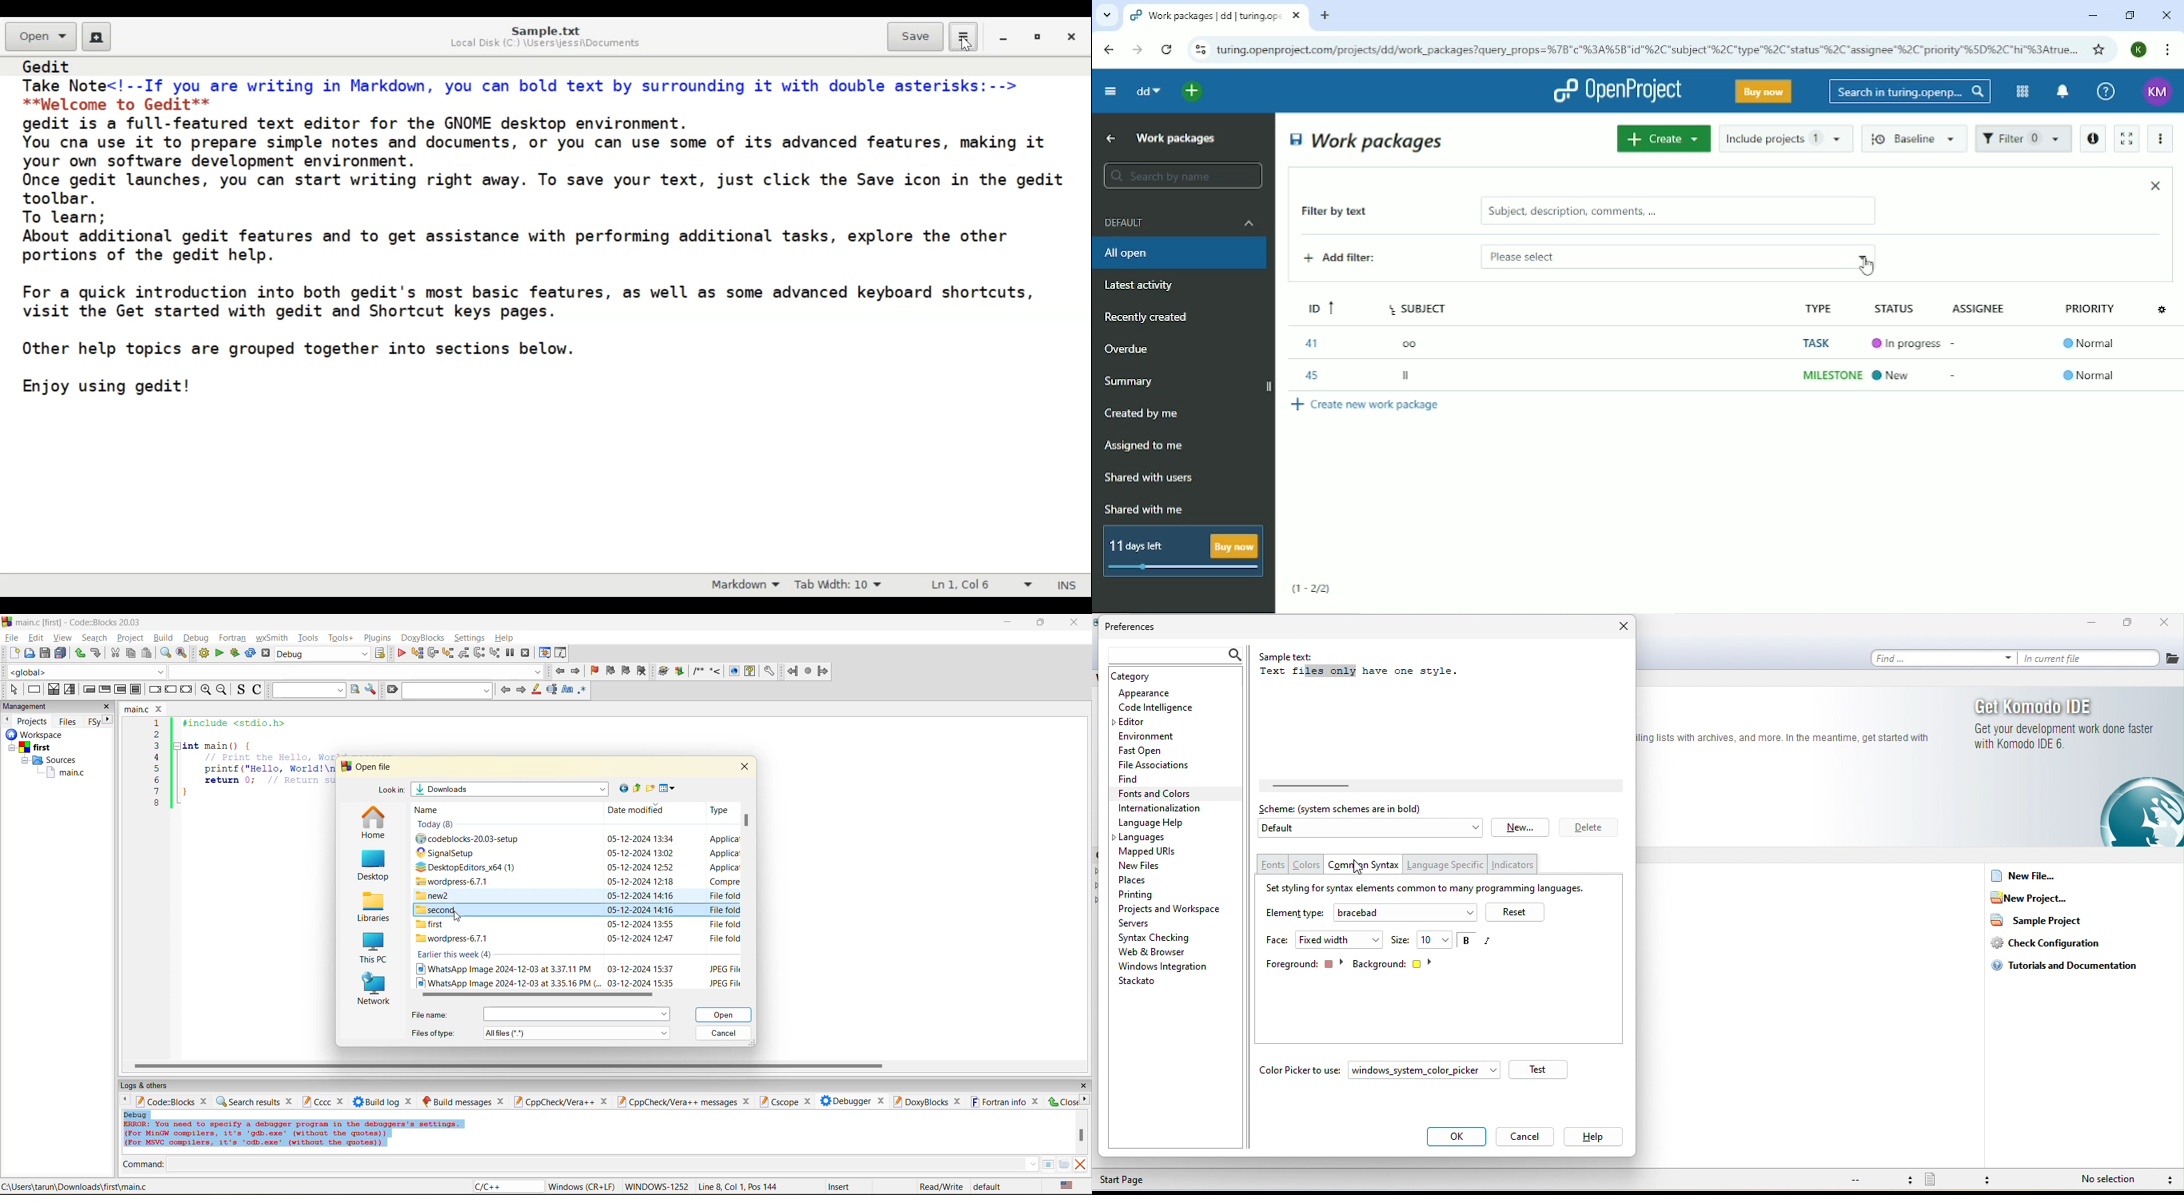  What do you see at coordinates (156, 803) in the screenshot?
I see `8` at bounding box center [156, 803].